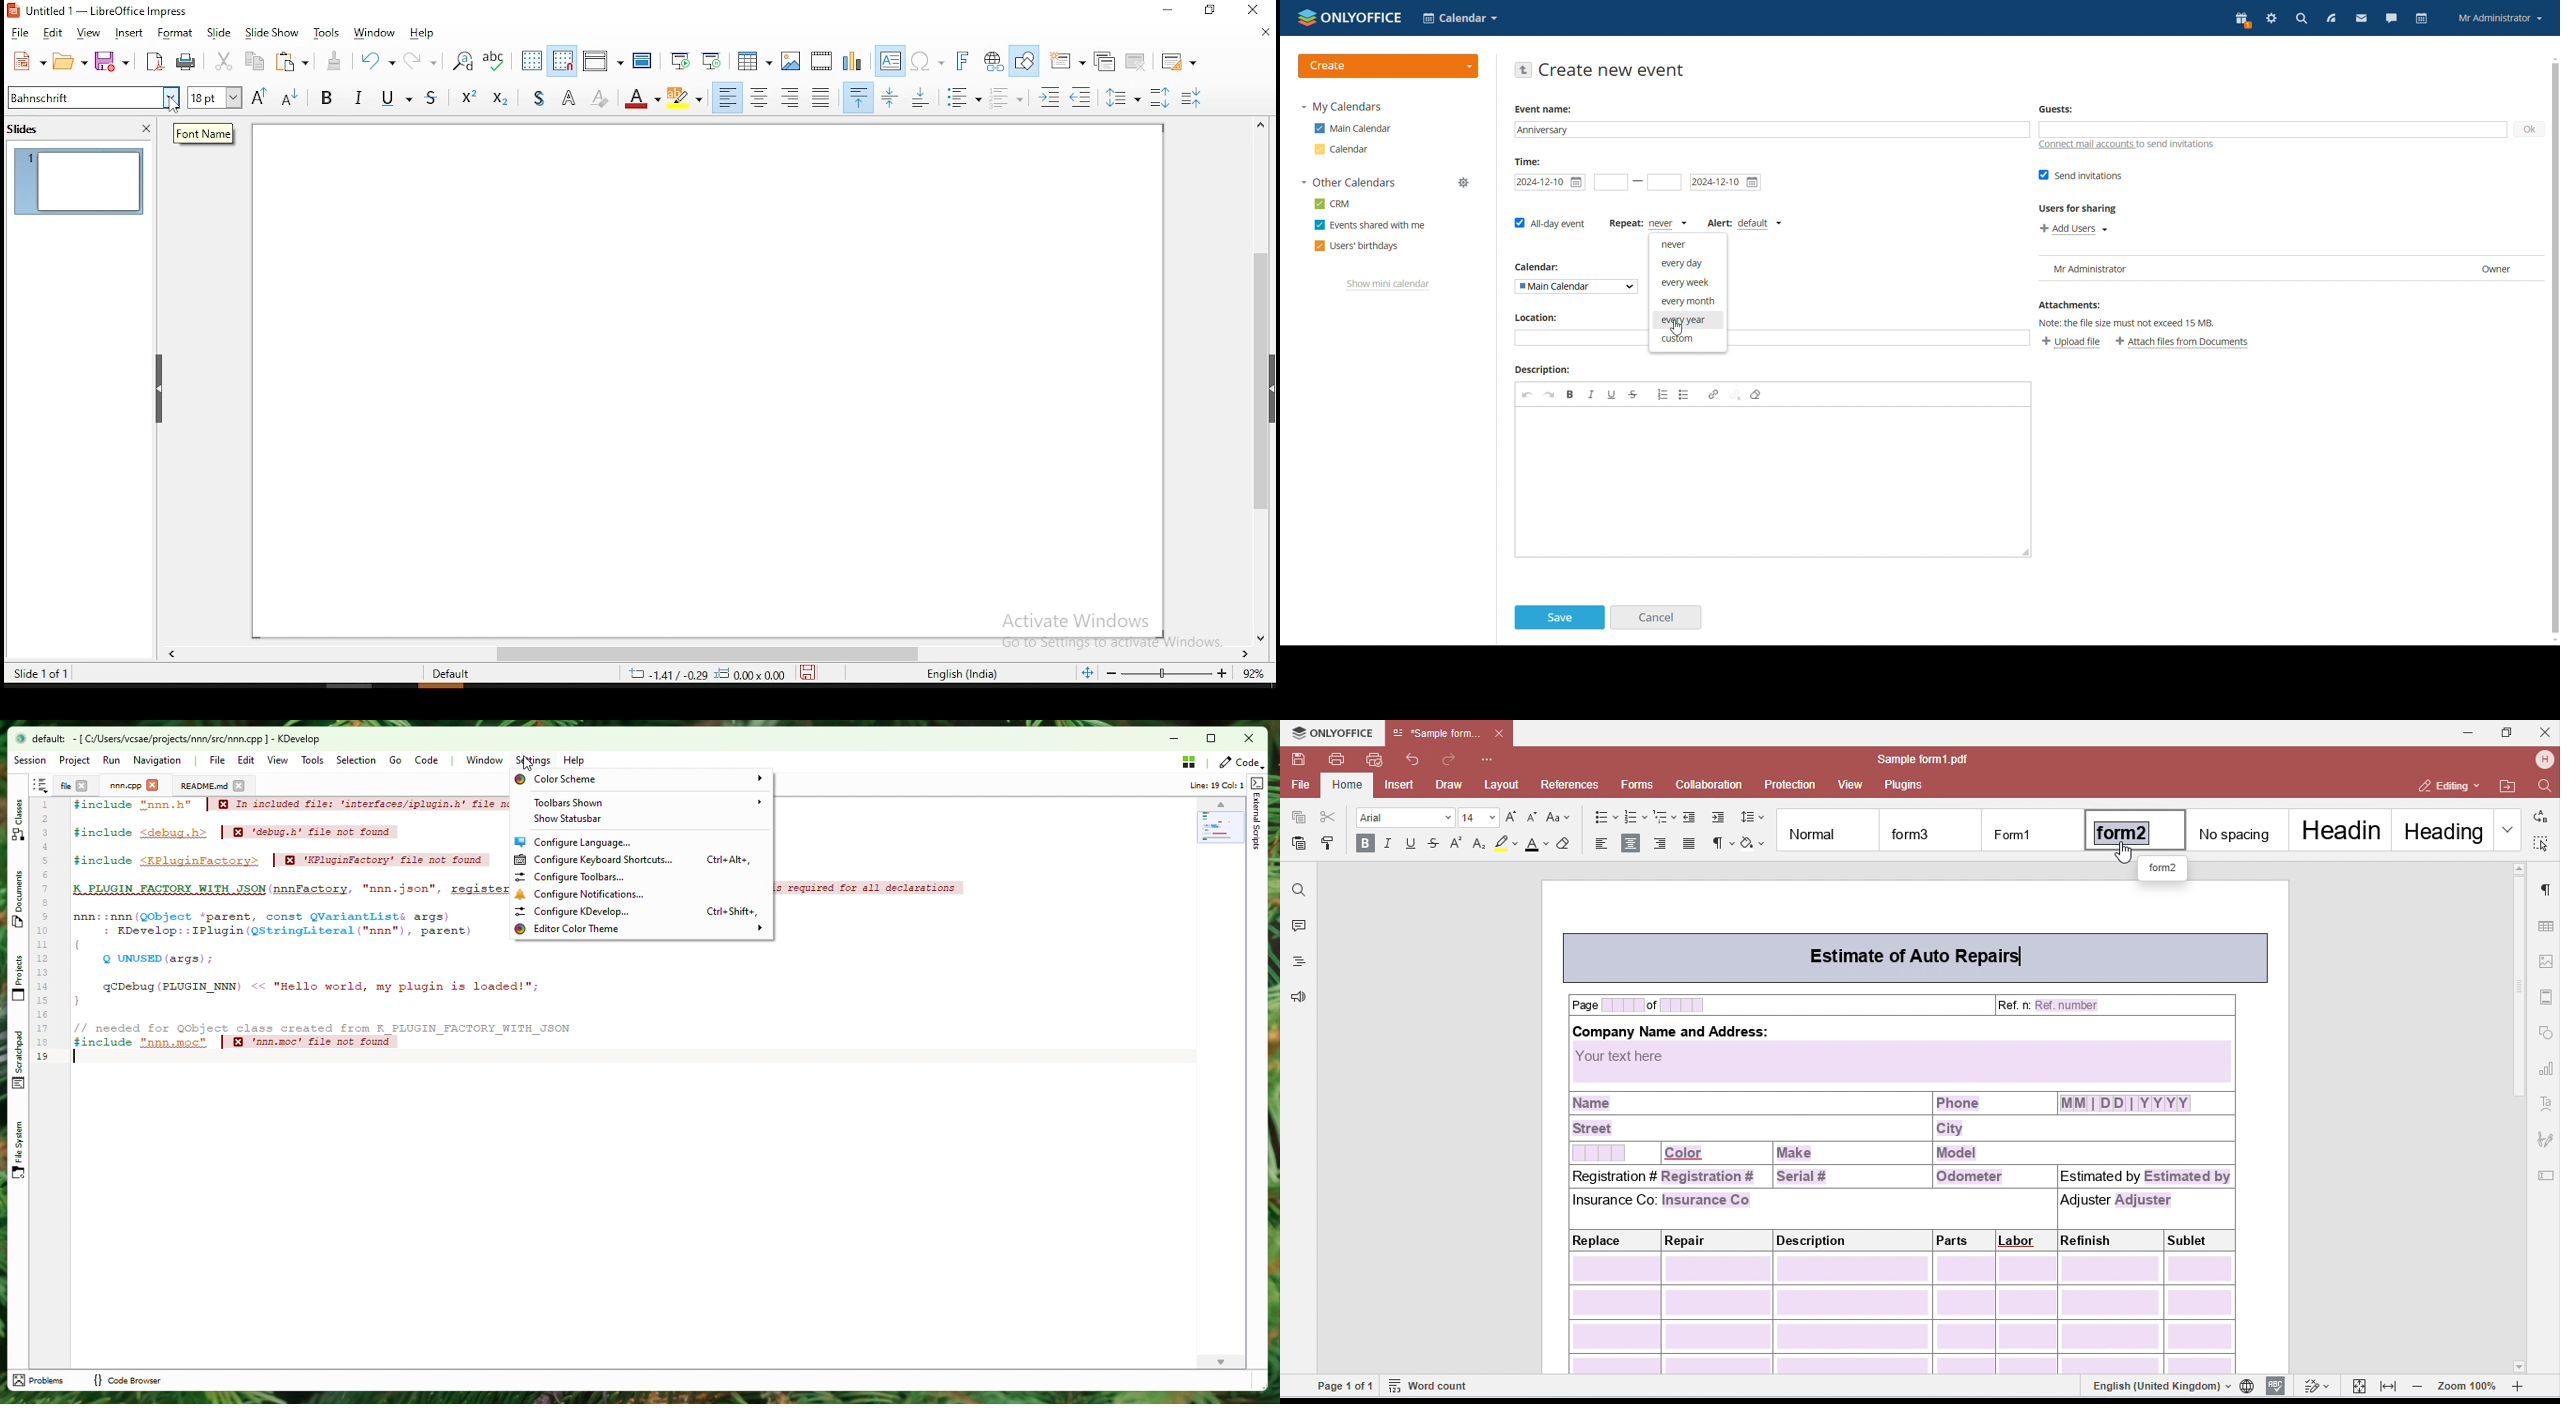 The width and height of the screenshot is (2576, 1428). What do you see at coordinates (2052, 107) in the screenshot?
I see `Guests:` at bounding box center [2052, 107].